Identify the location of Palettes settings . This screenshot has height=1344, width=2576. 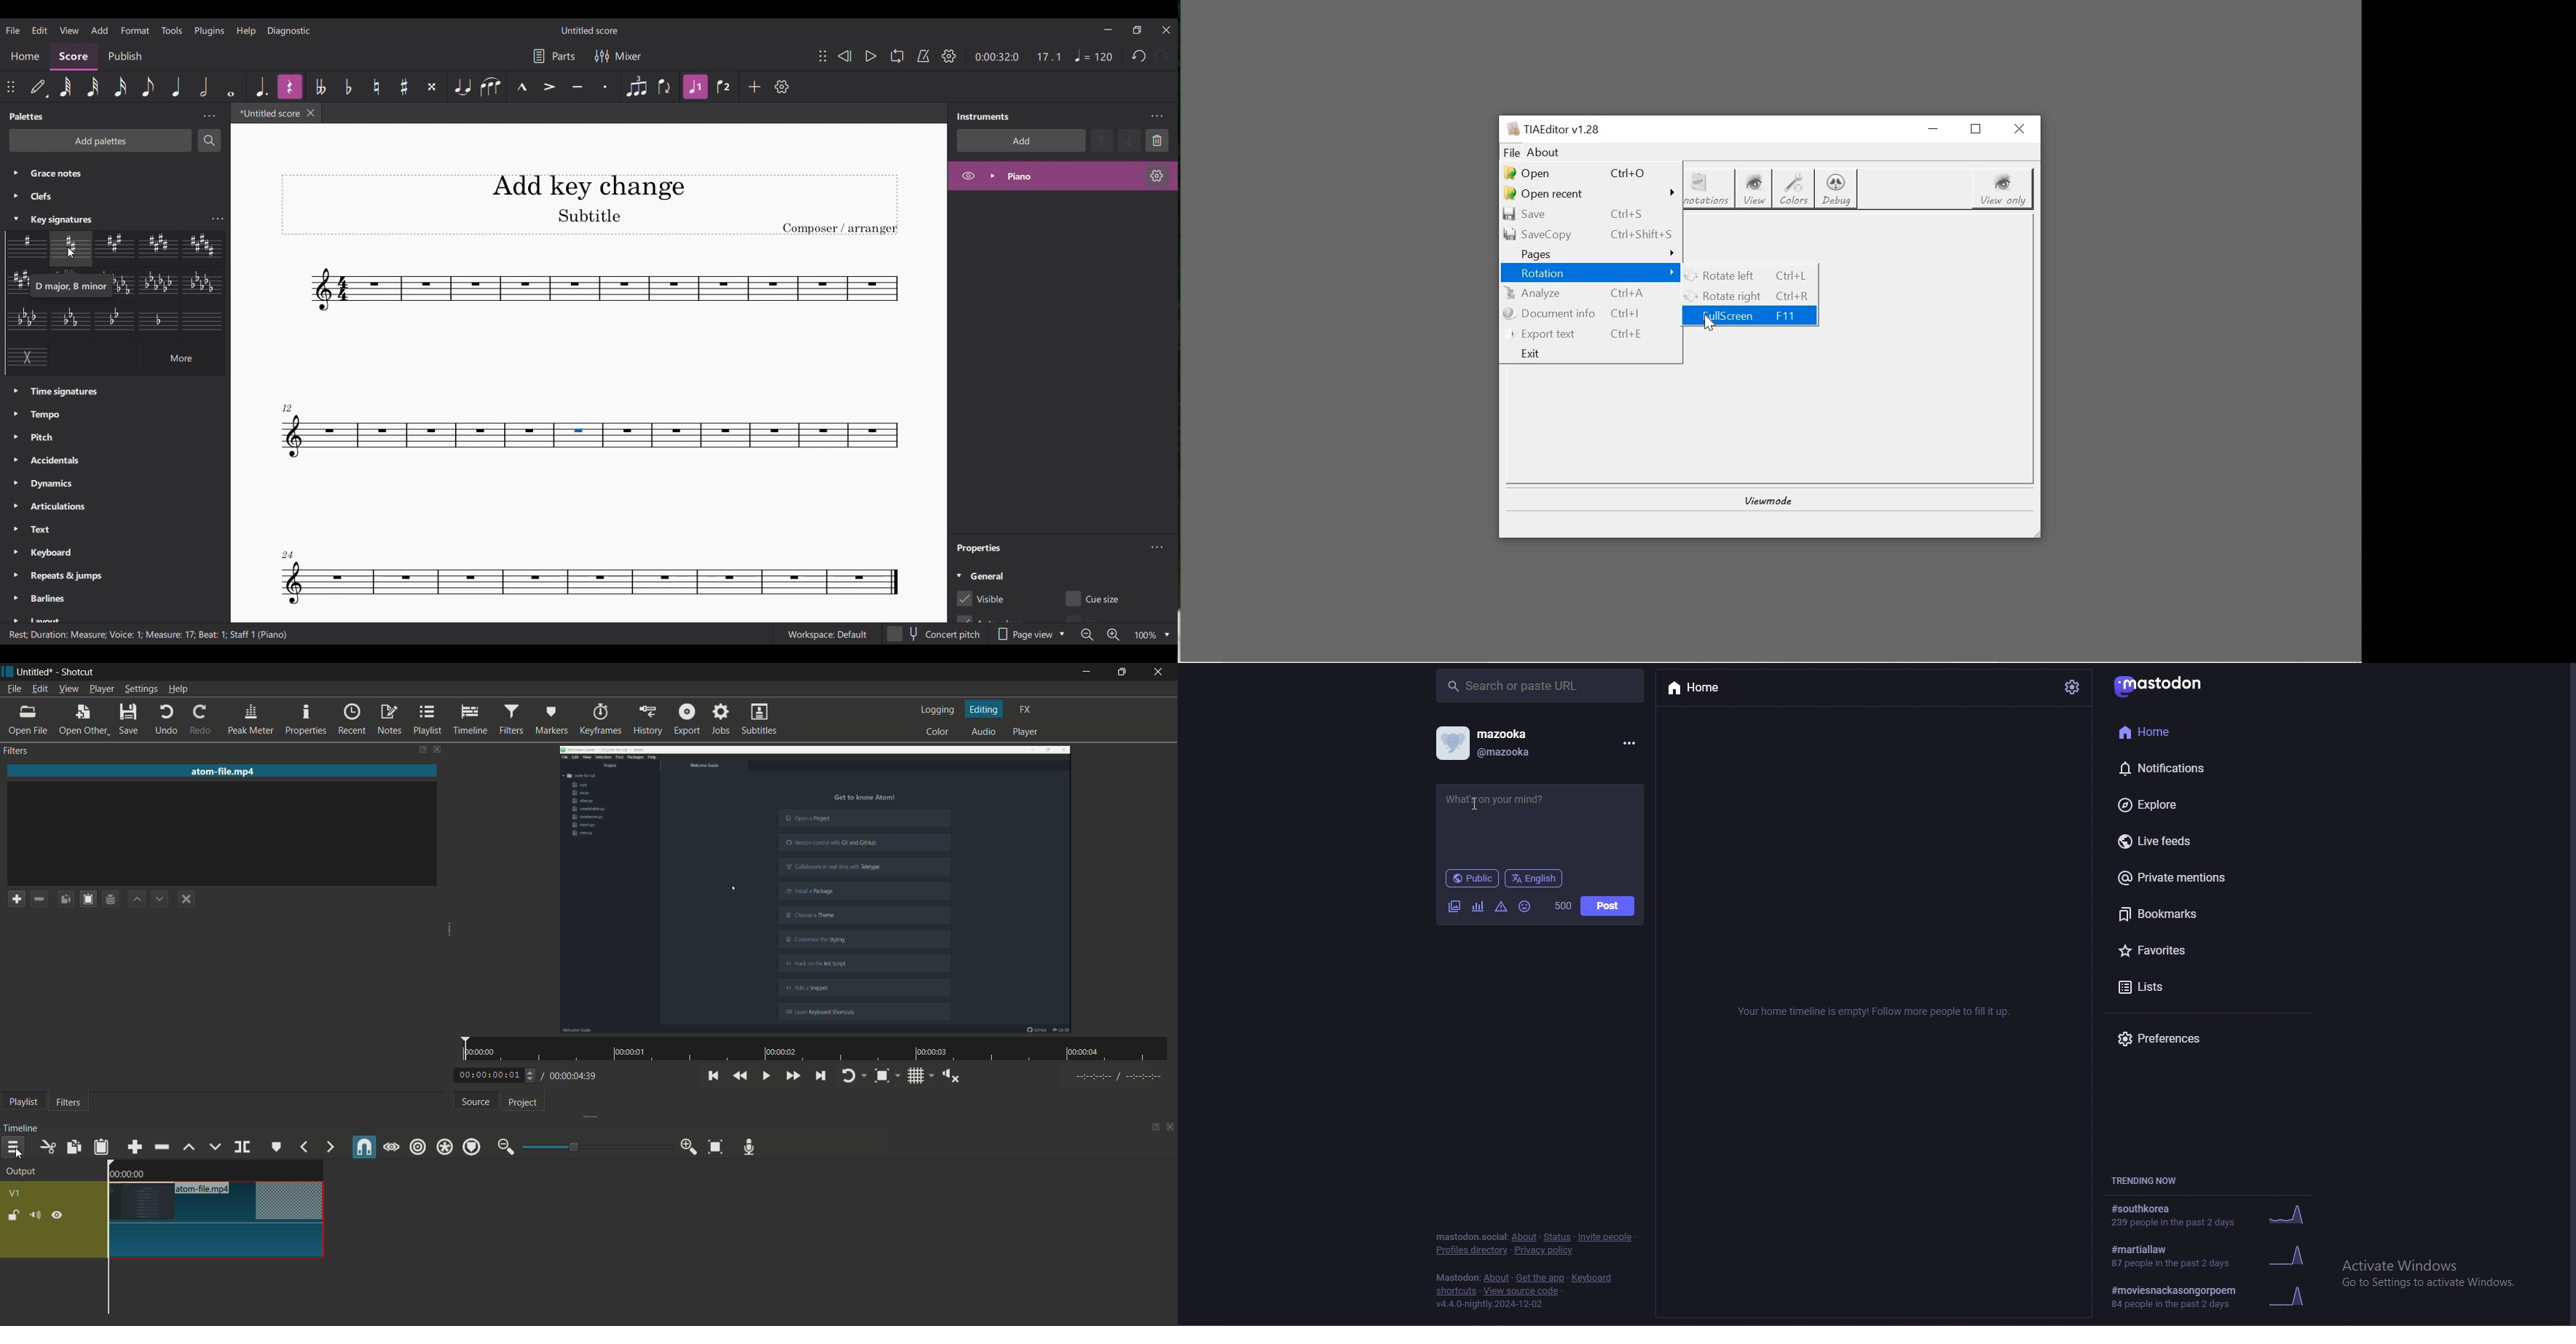
(210, 116).